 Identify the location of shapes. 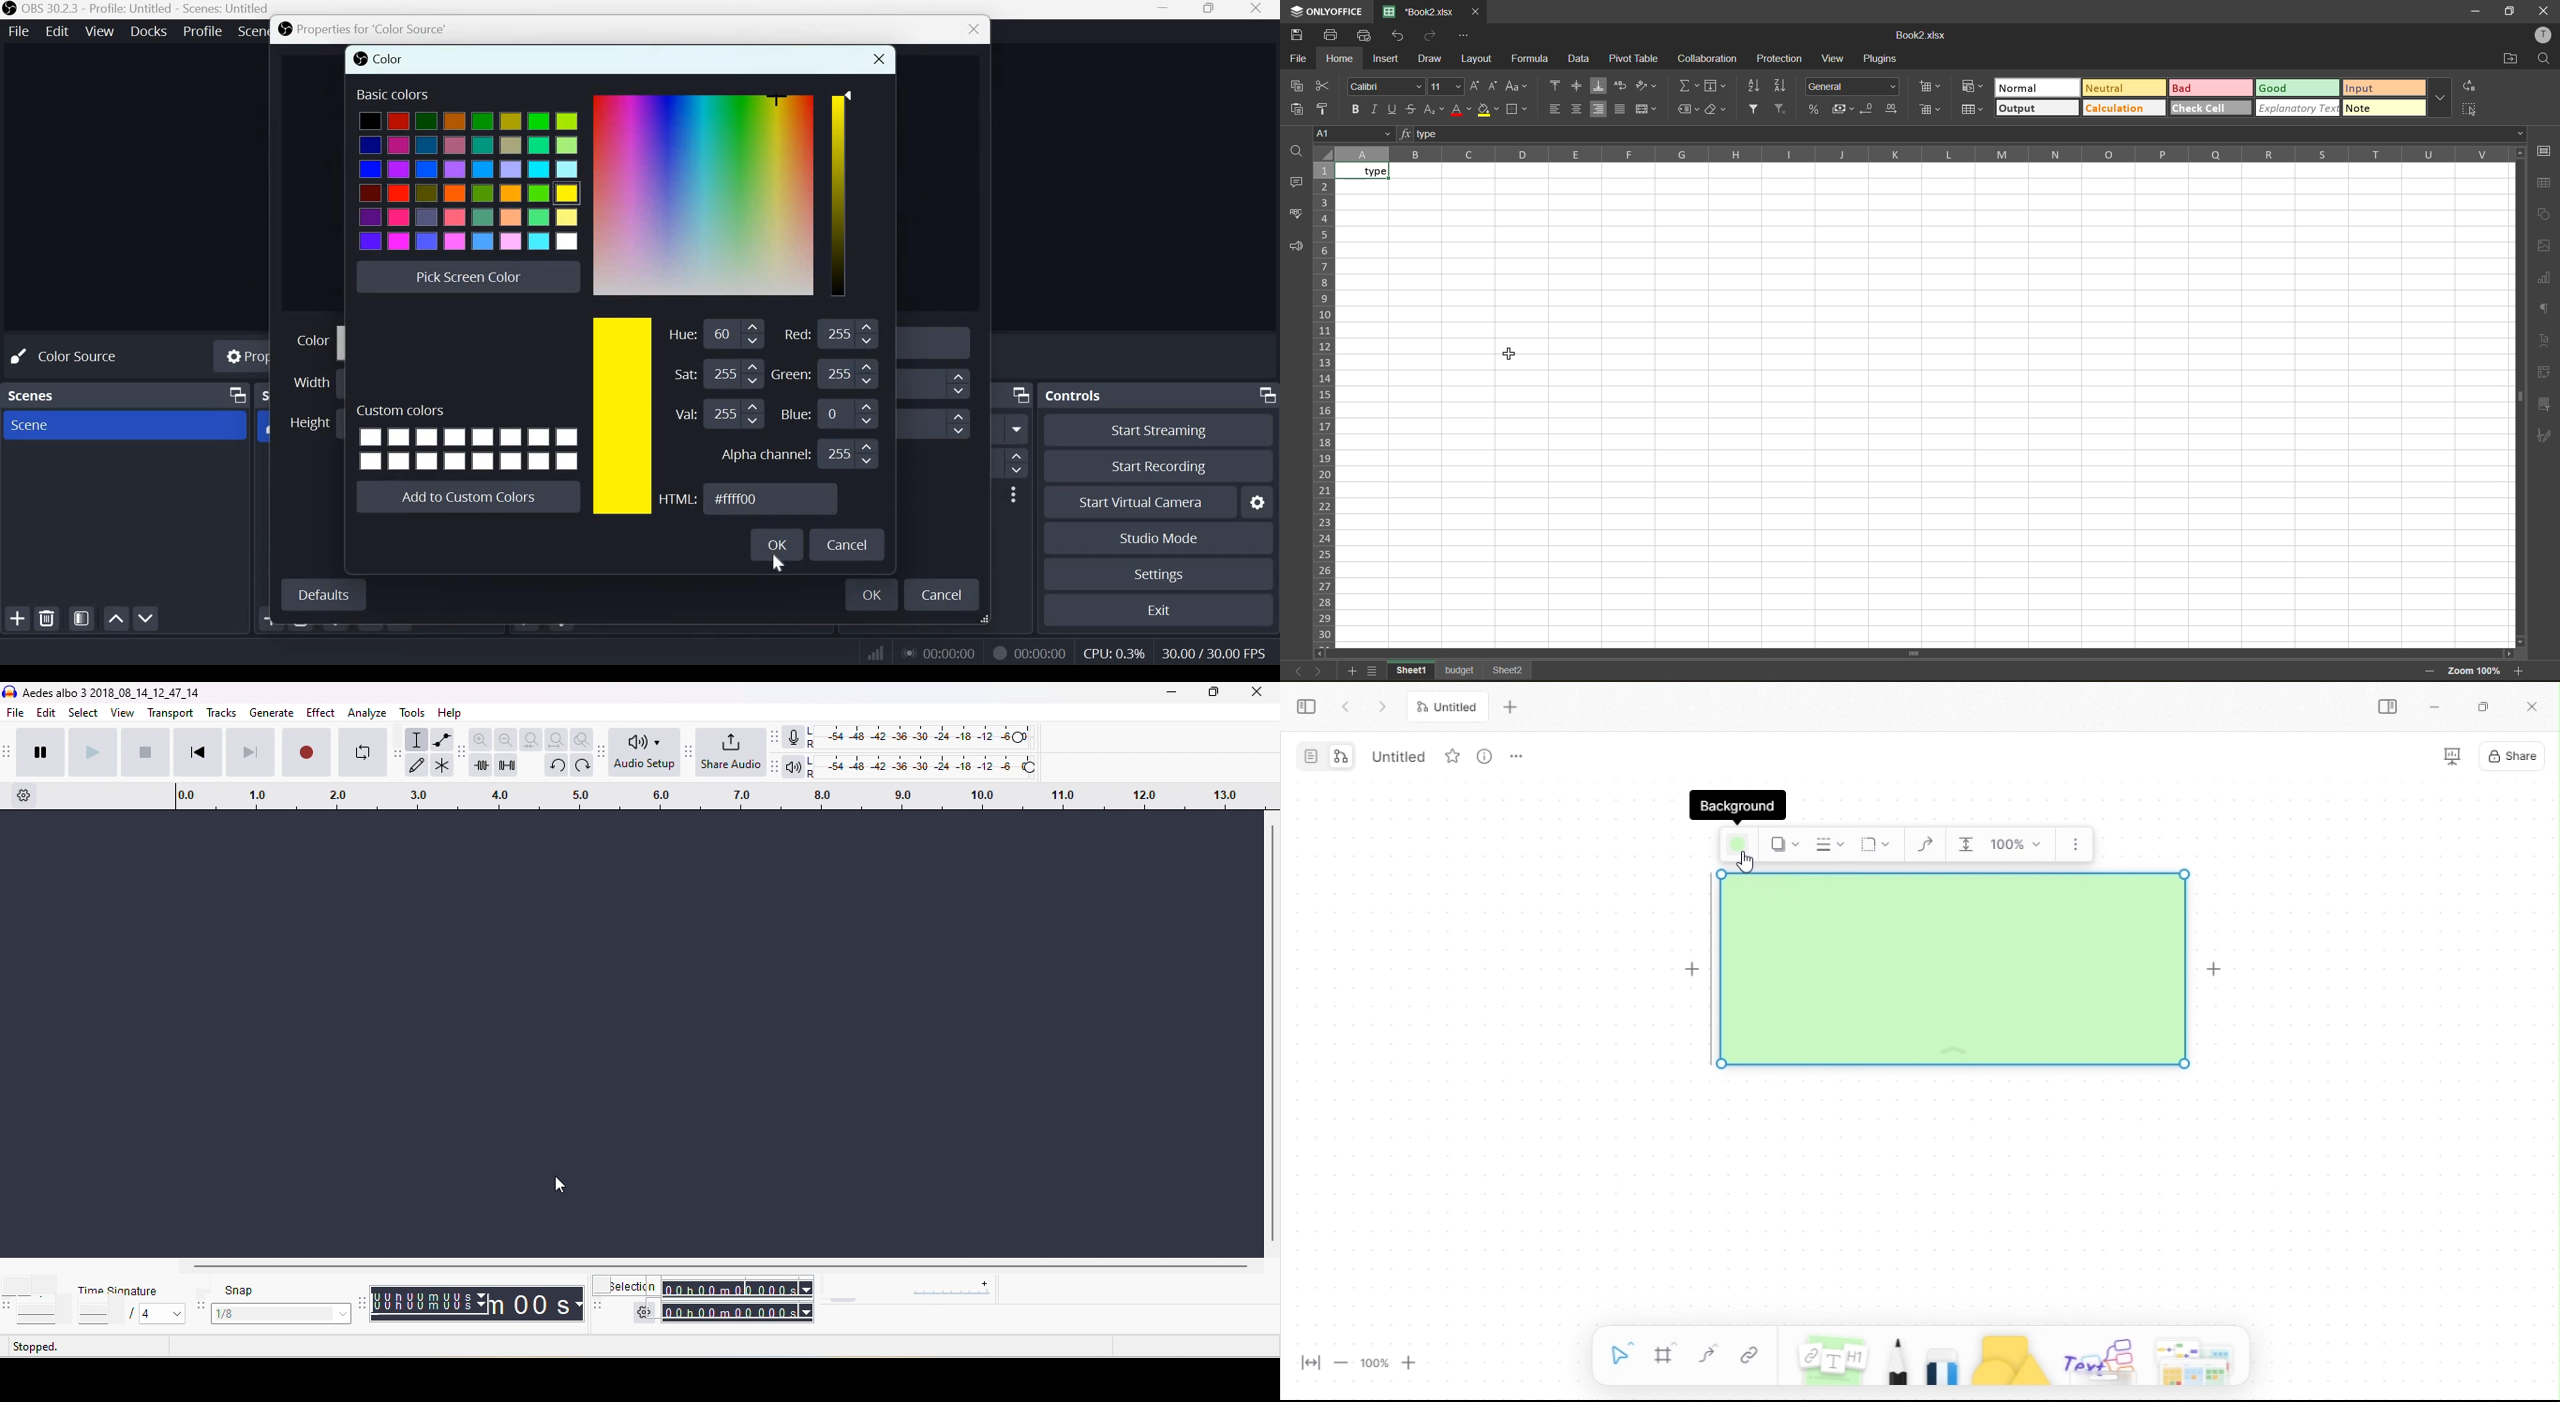
(2010, 1358).